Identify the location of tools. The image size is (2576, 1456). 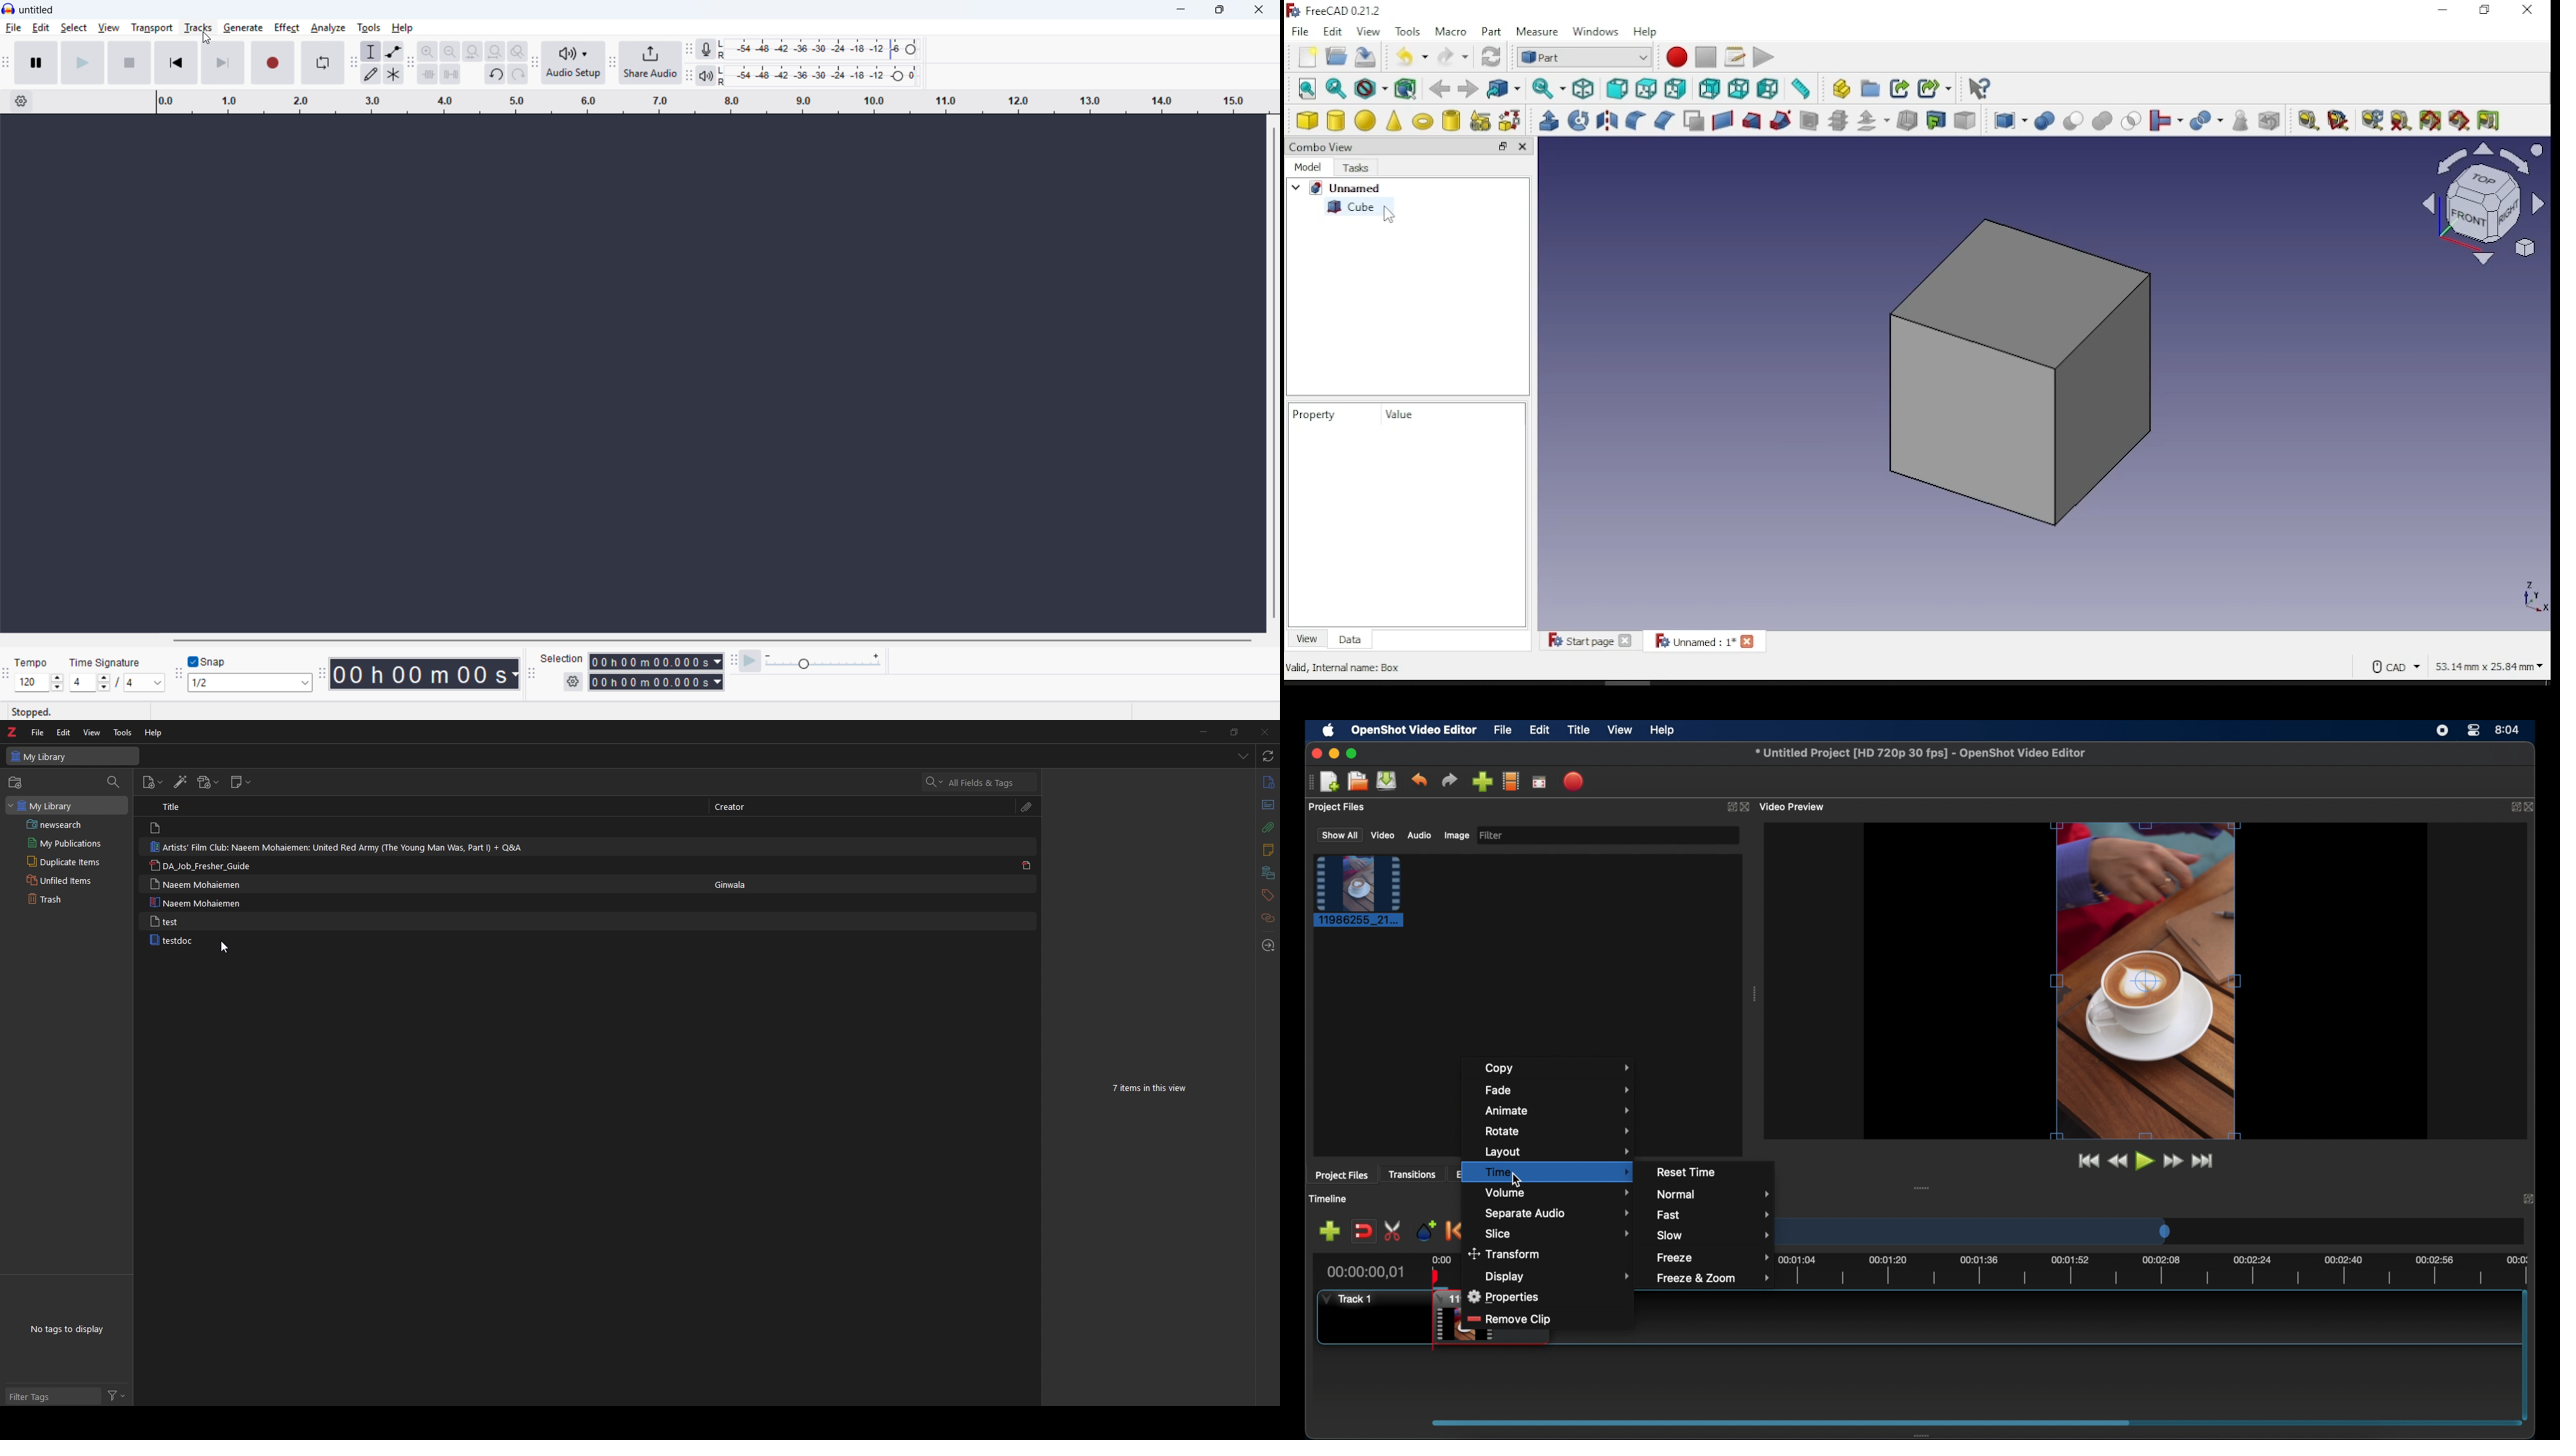
(1410, 32).